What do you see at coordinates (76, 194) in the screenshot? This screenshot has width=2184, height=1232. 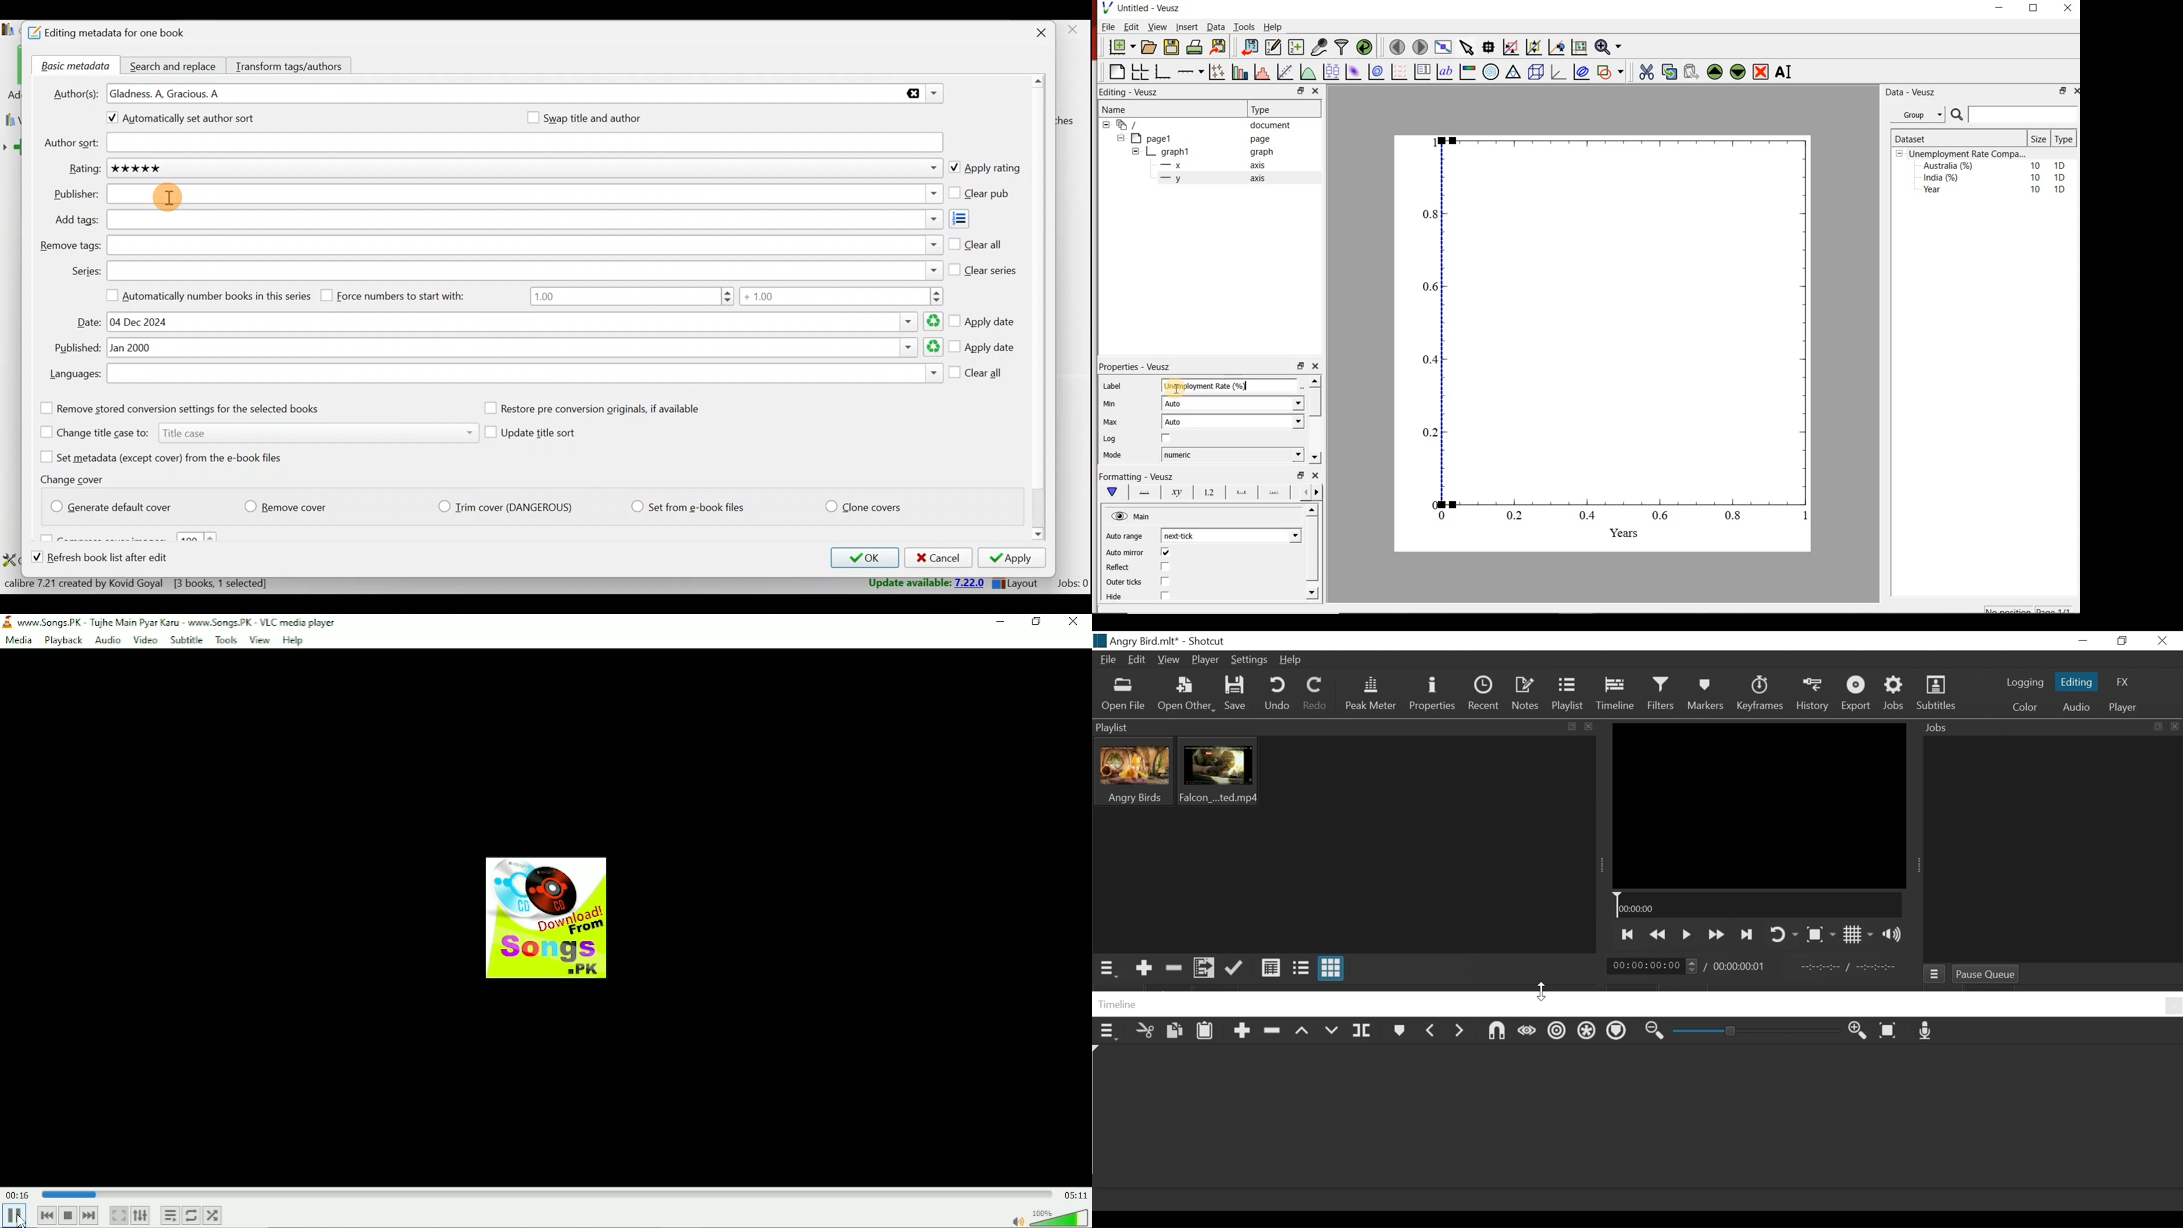 I see `Publisher:` at bounding box center [76, 194].